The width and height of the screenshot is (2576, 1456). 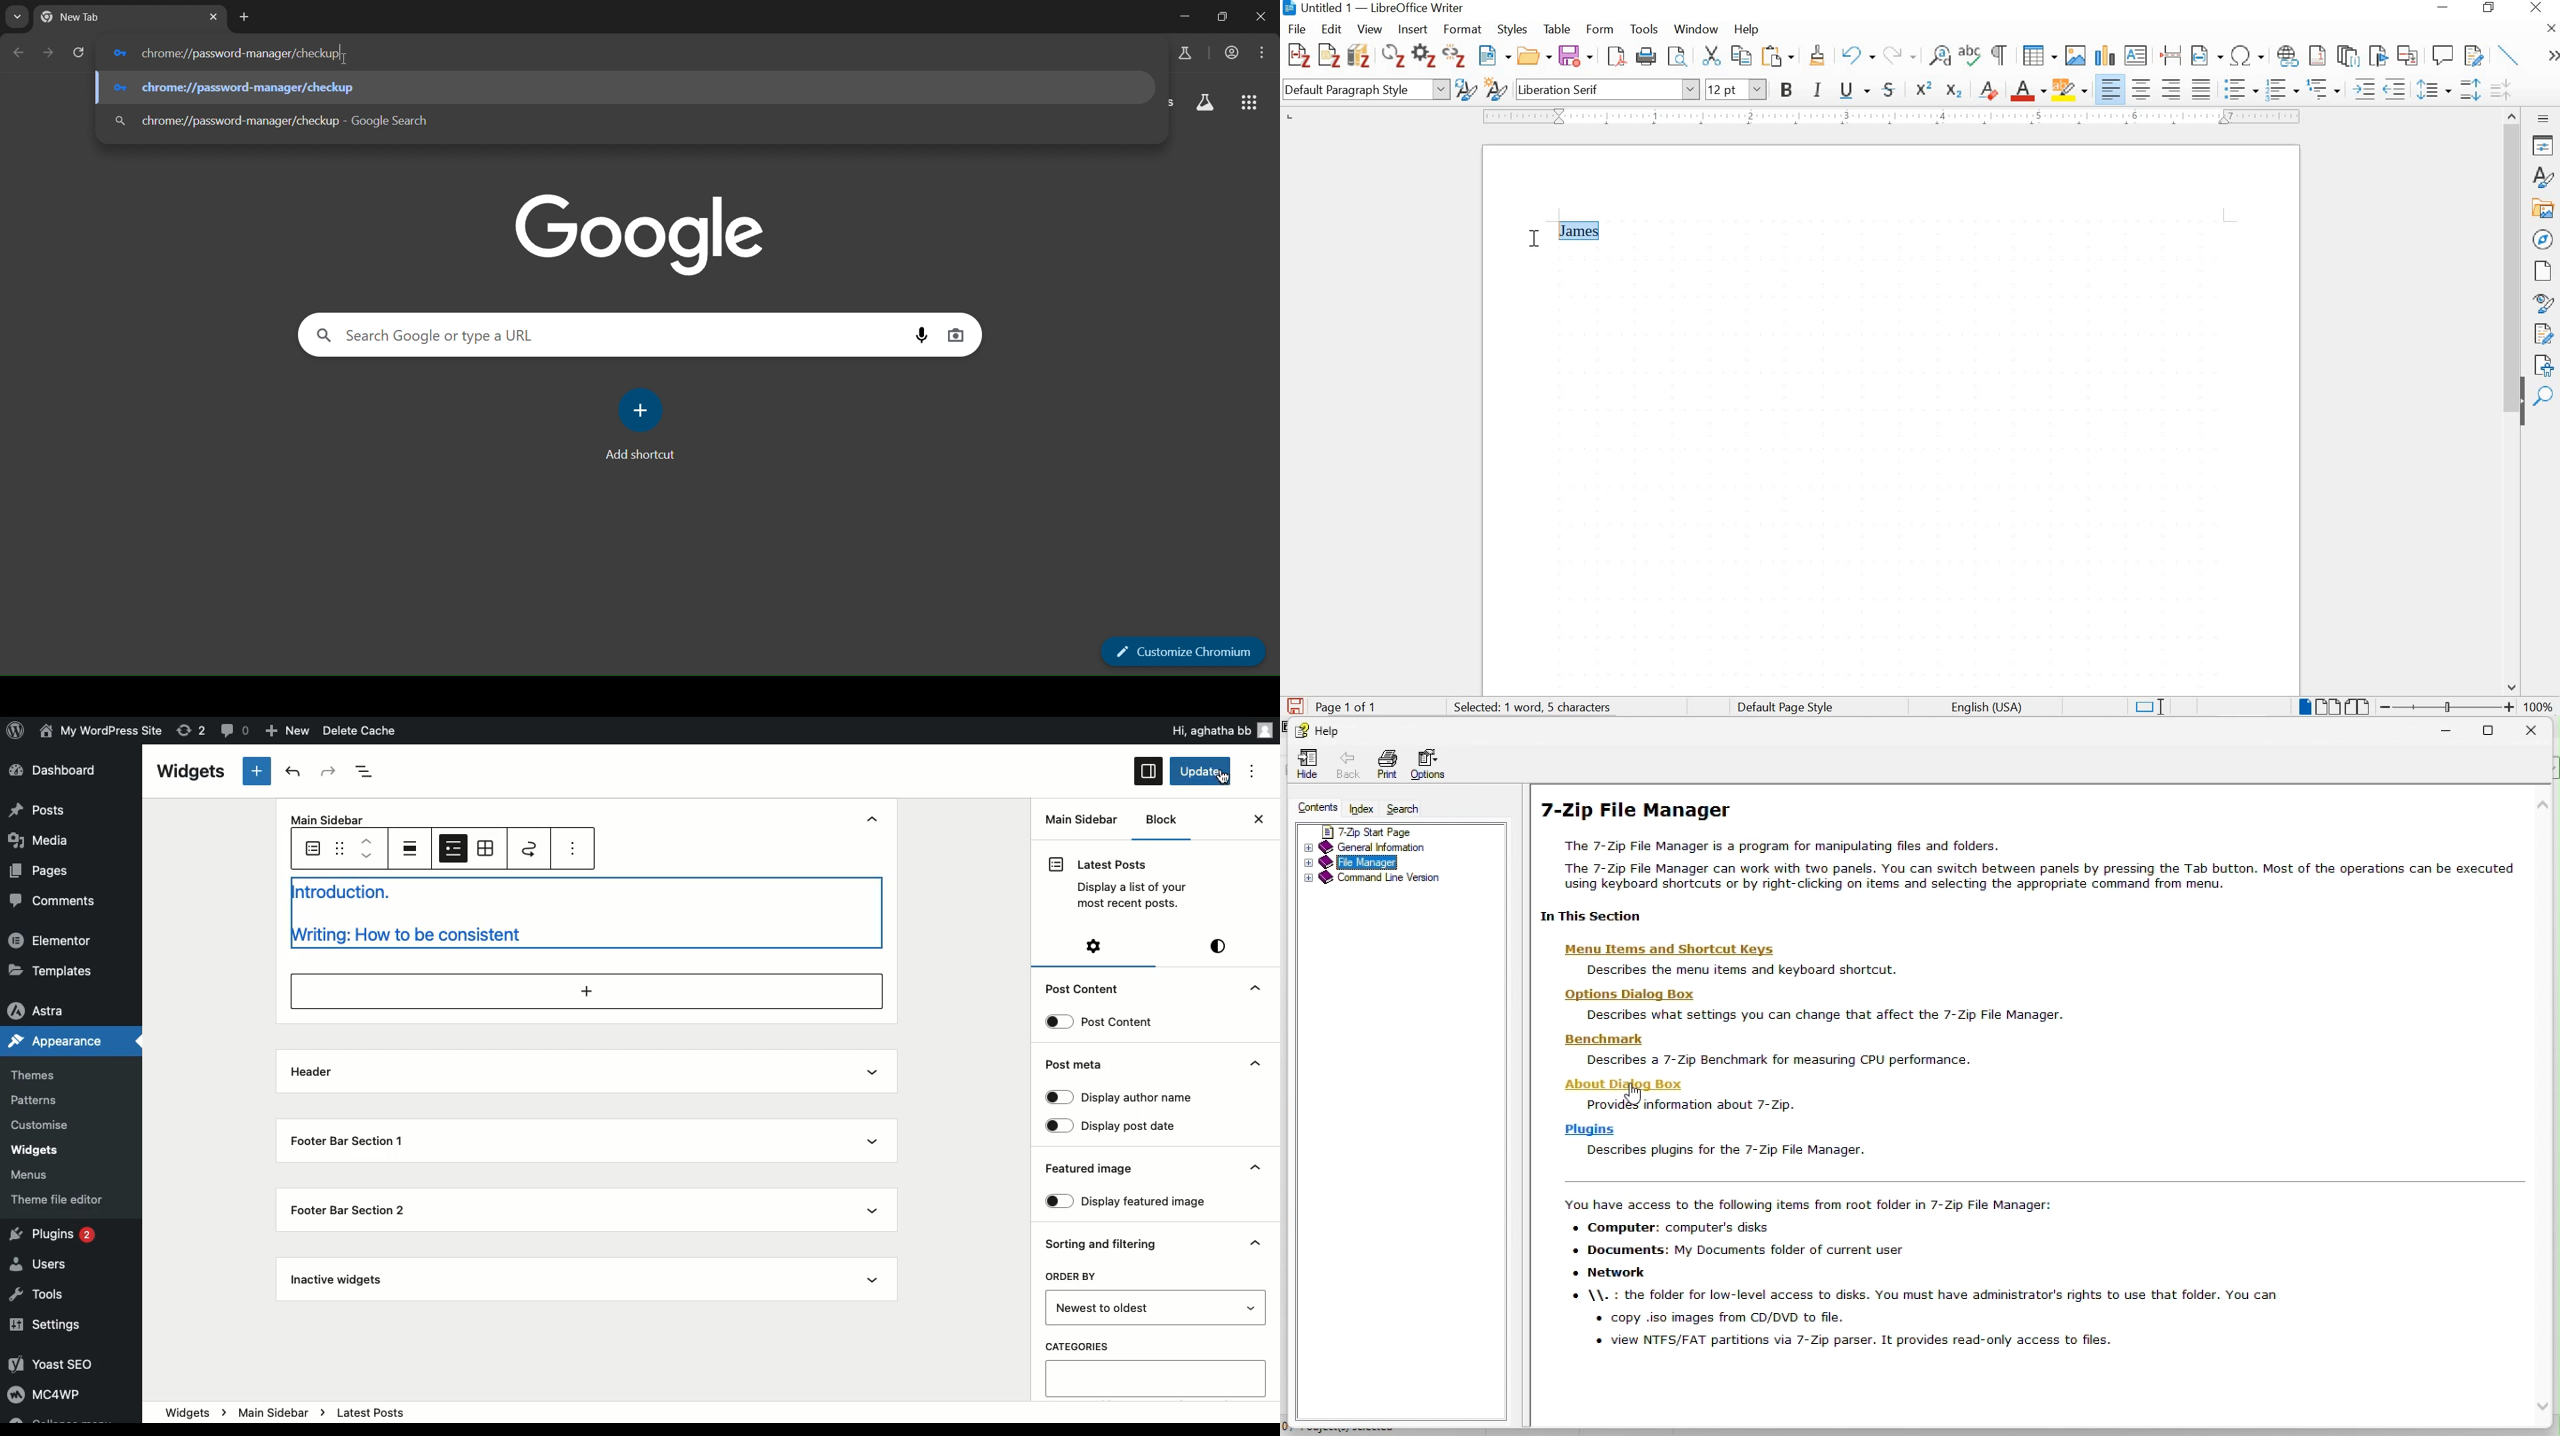 I want to click on italic, so click(x=1819, y=91).